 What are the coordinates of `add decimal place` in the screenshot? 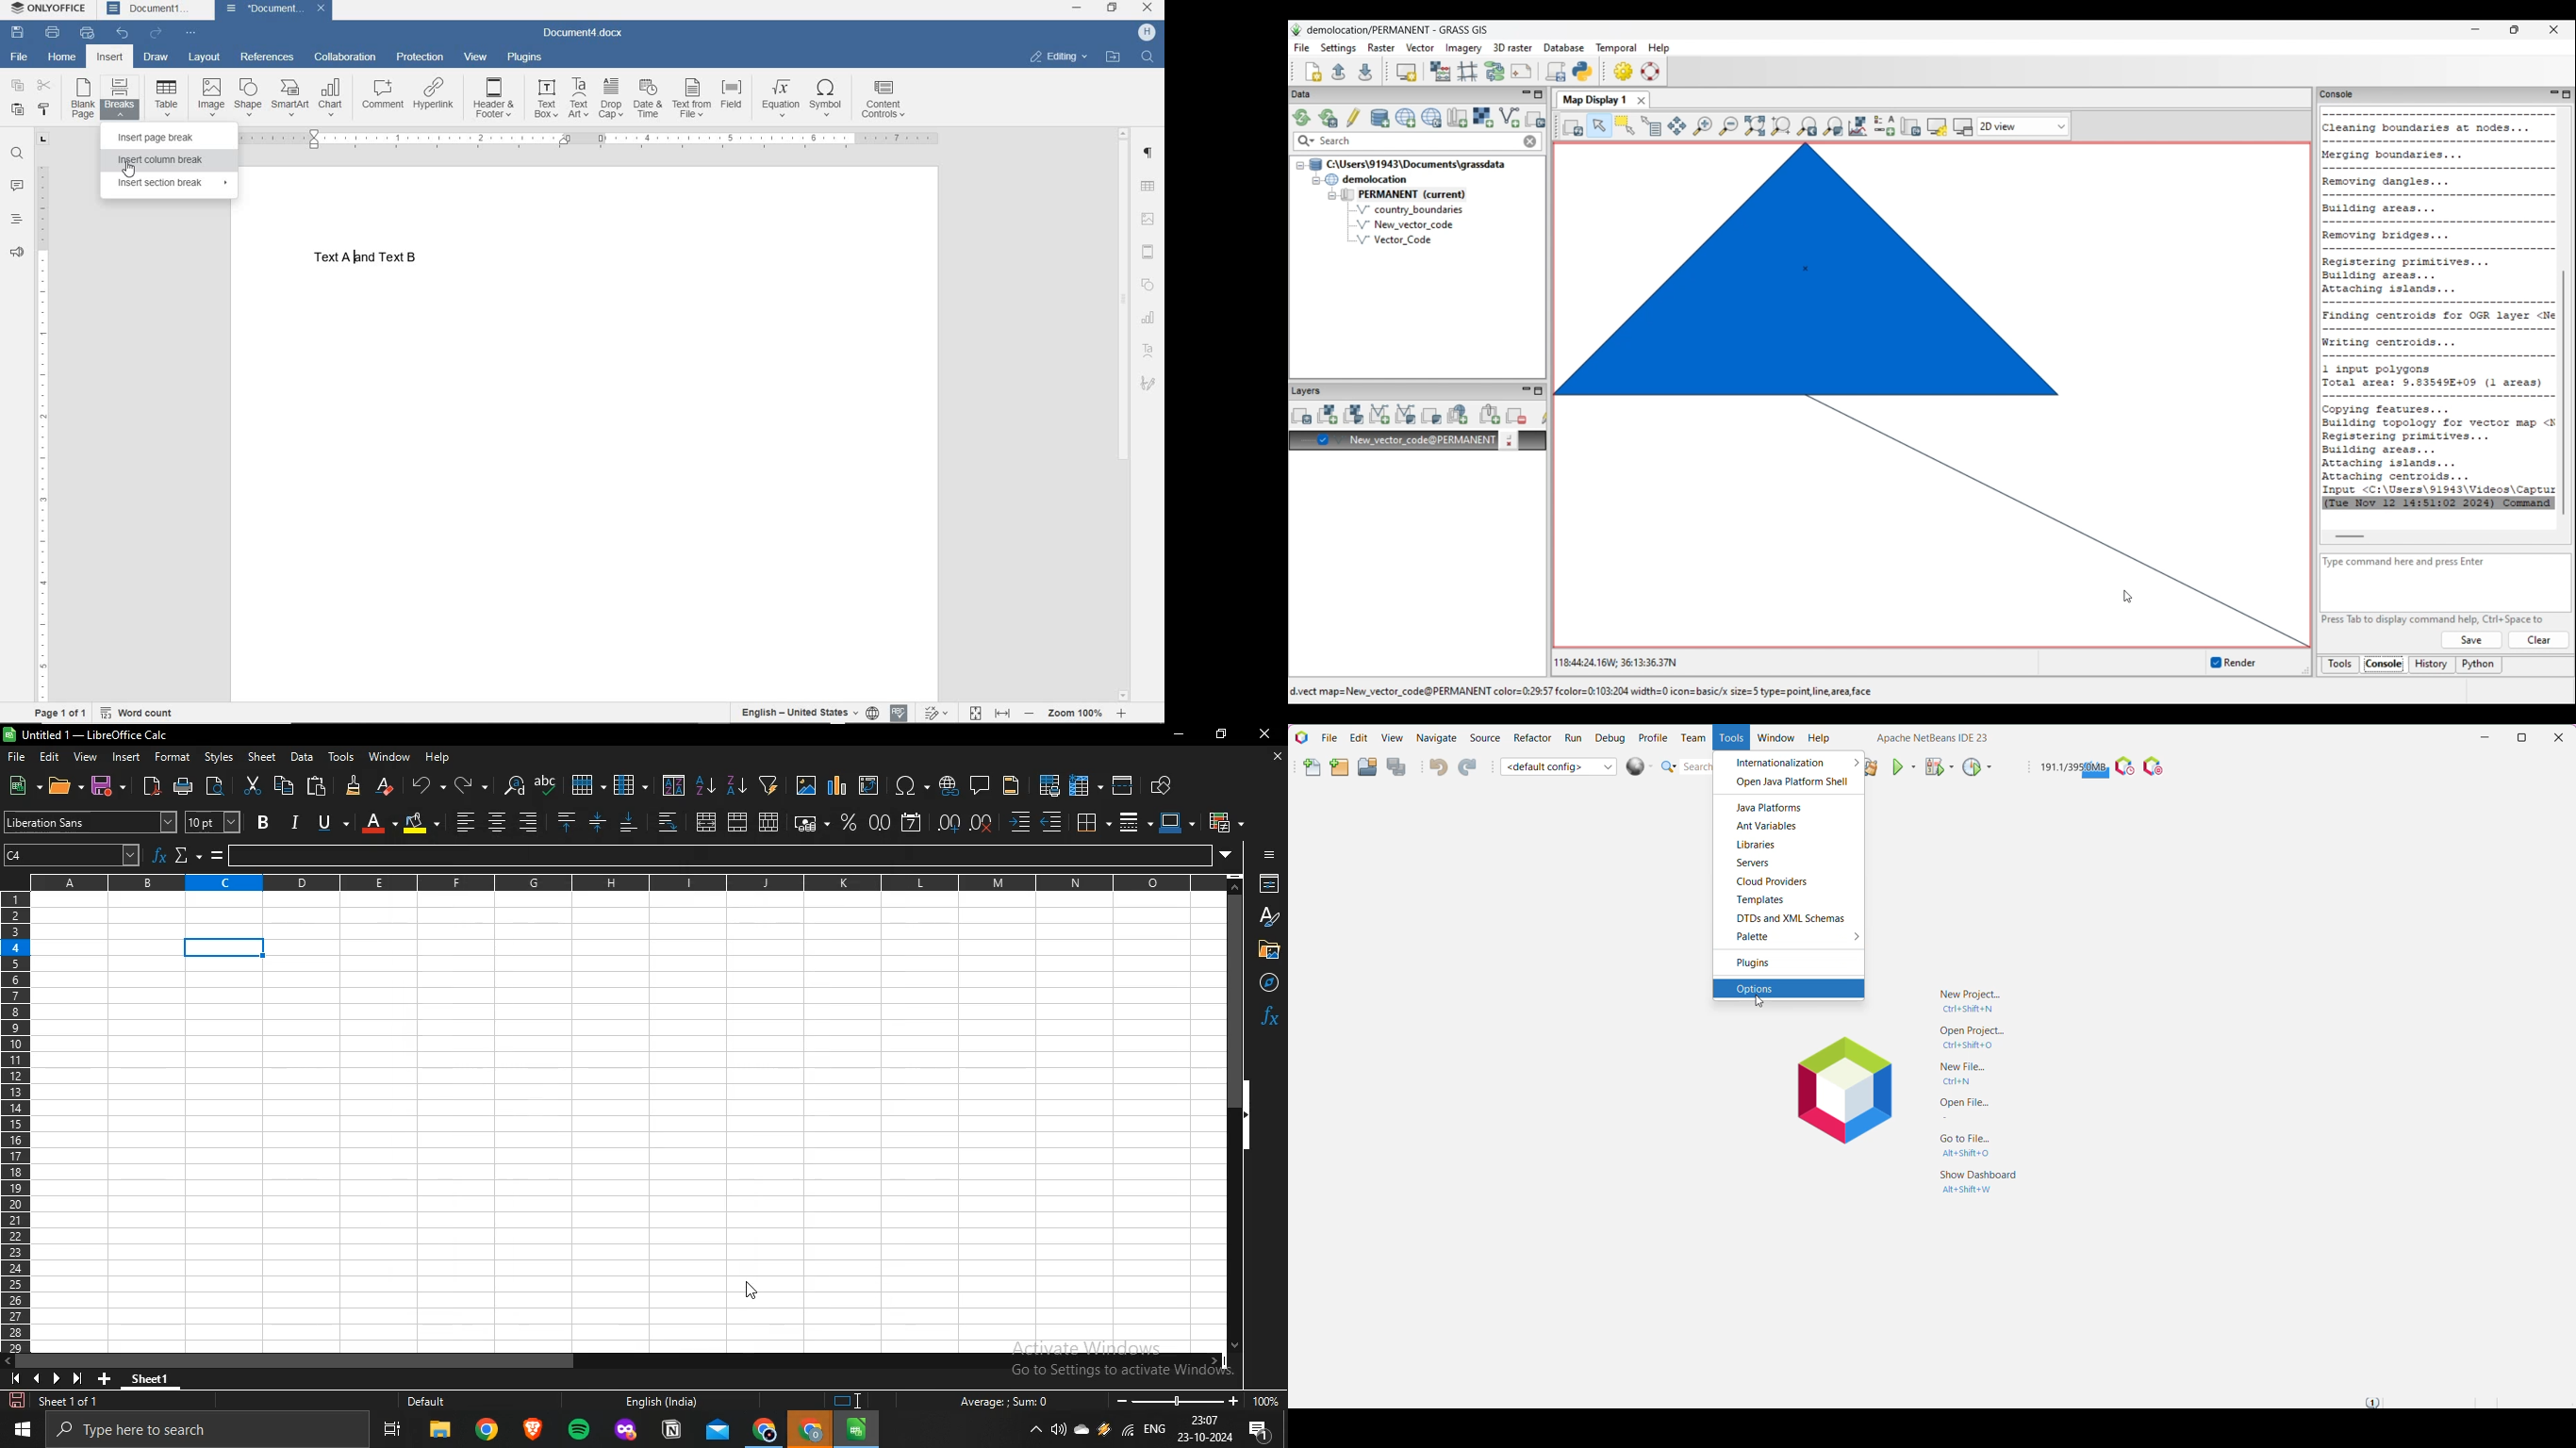 It's located at (949, 823).